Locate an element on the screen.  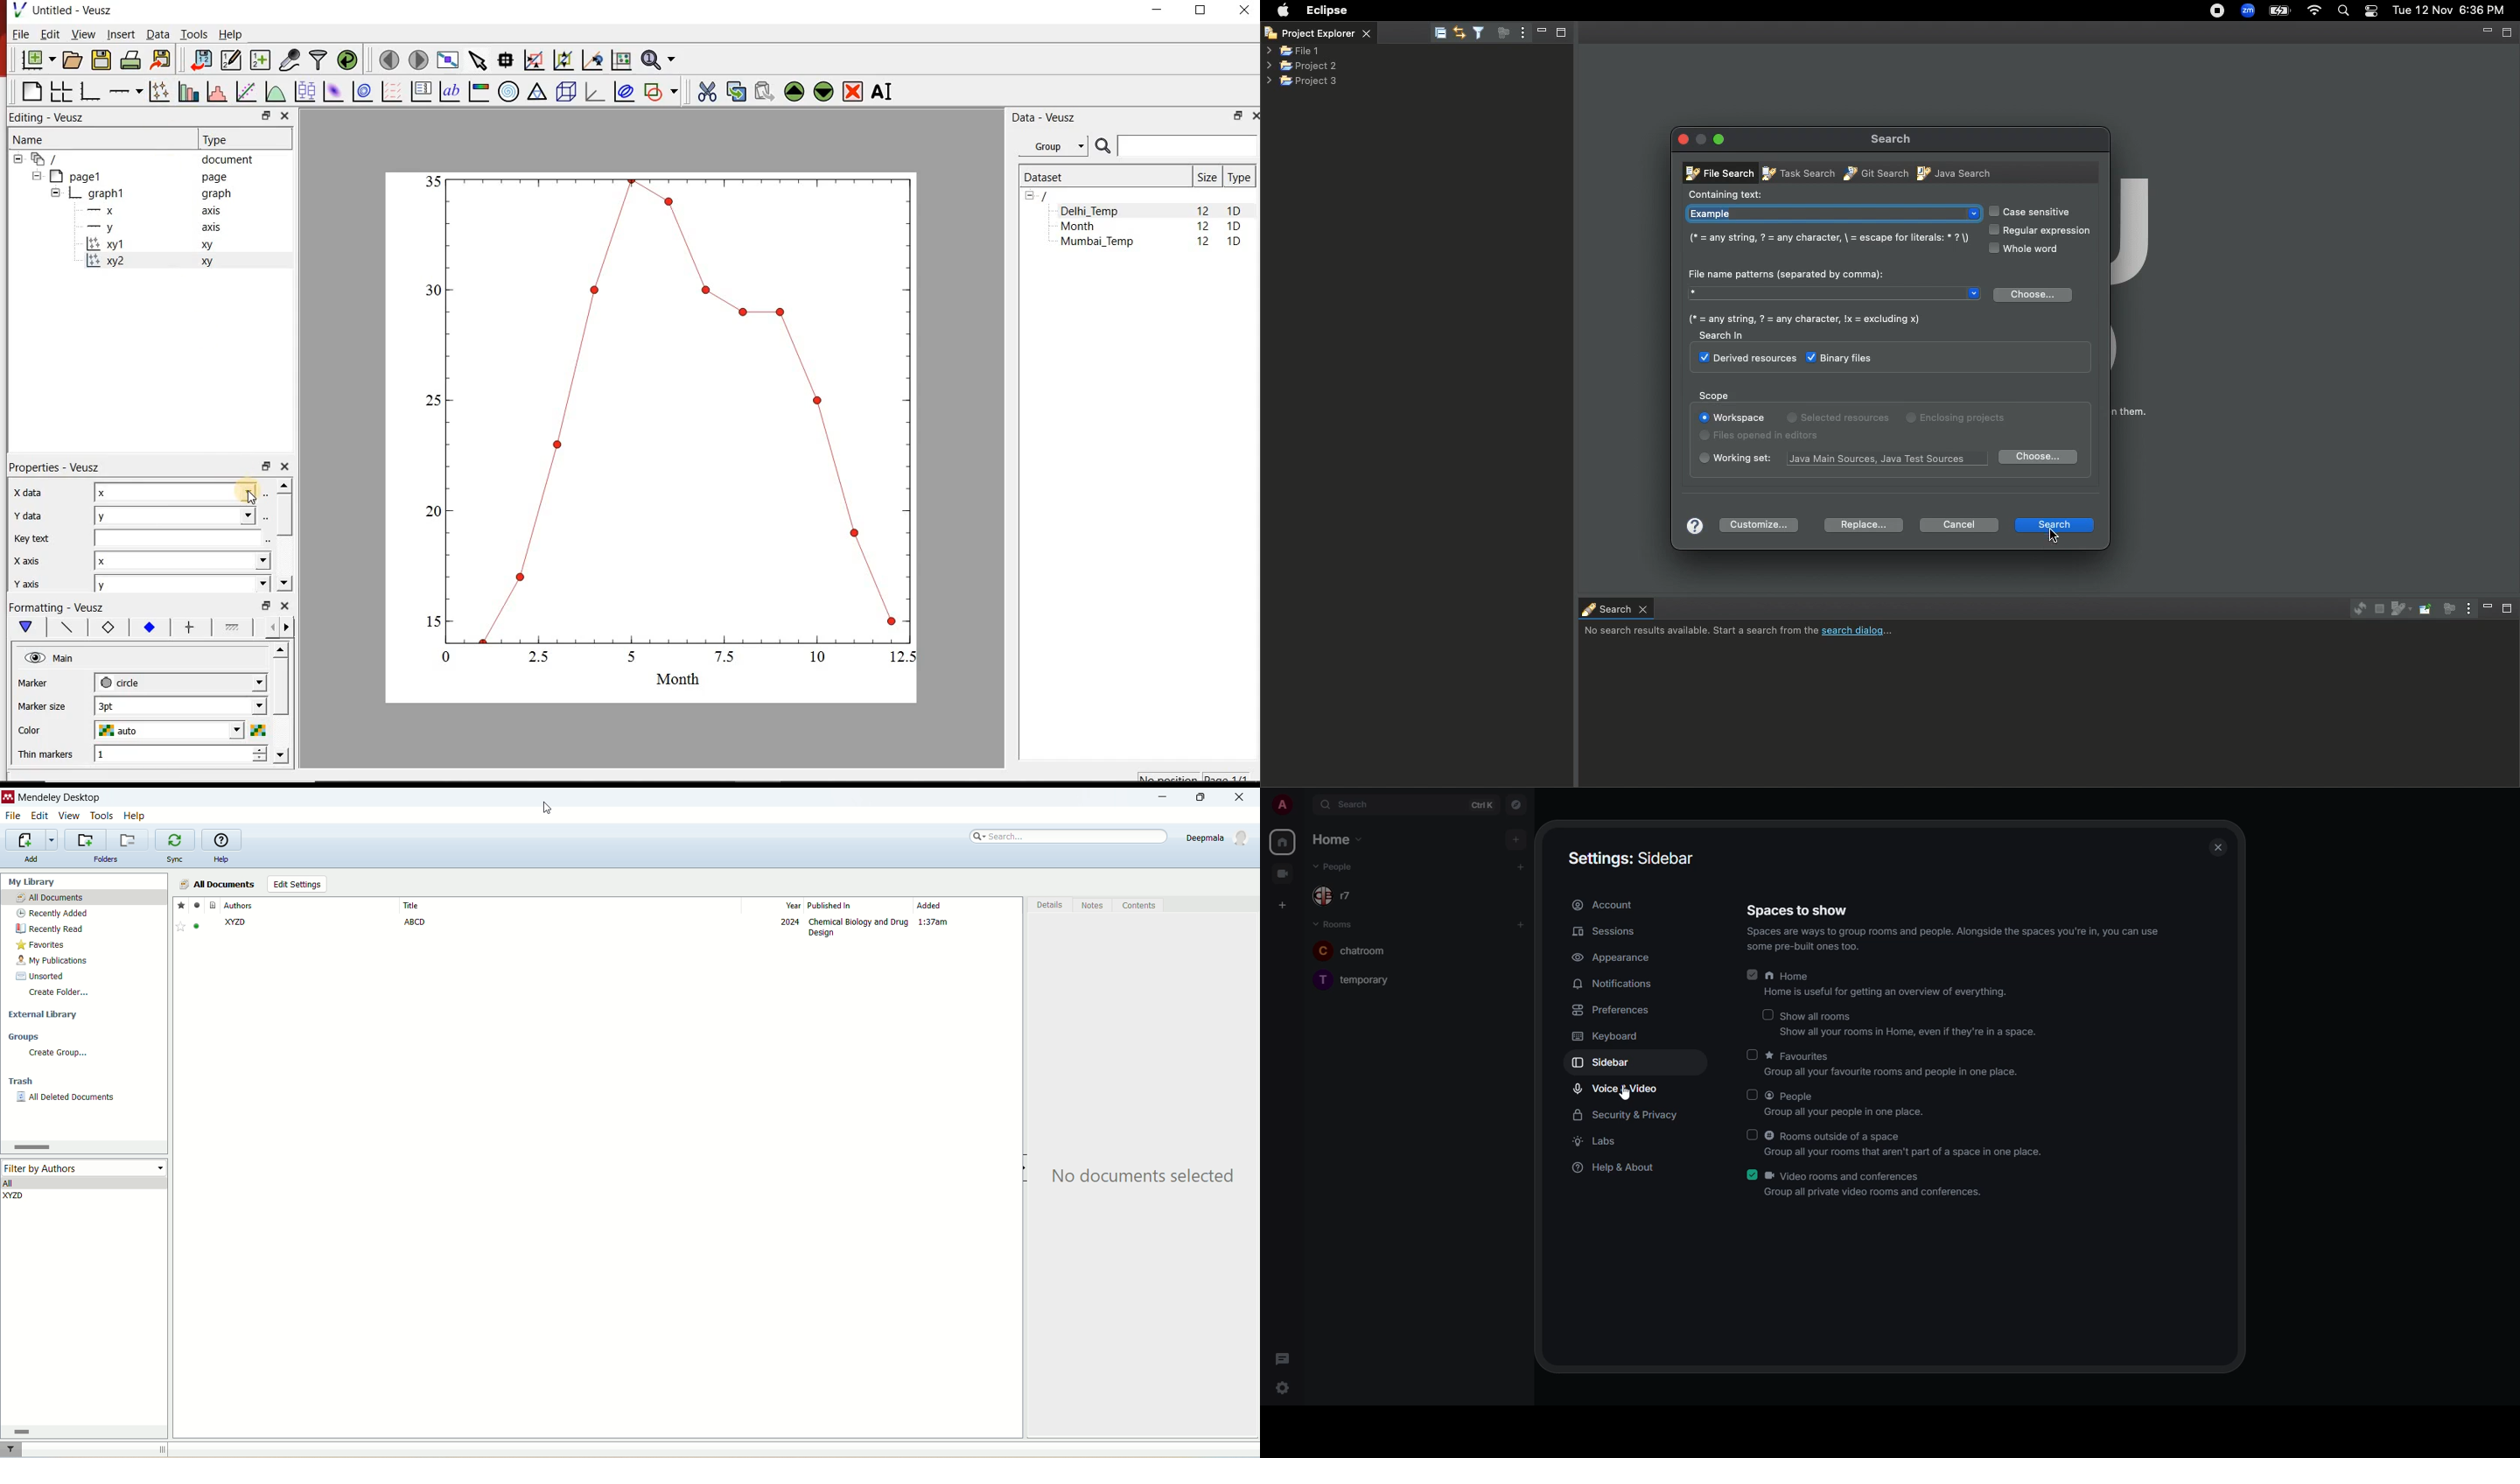
notes is located at coordinates (1094, 906).